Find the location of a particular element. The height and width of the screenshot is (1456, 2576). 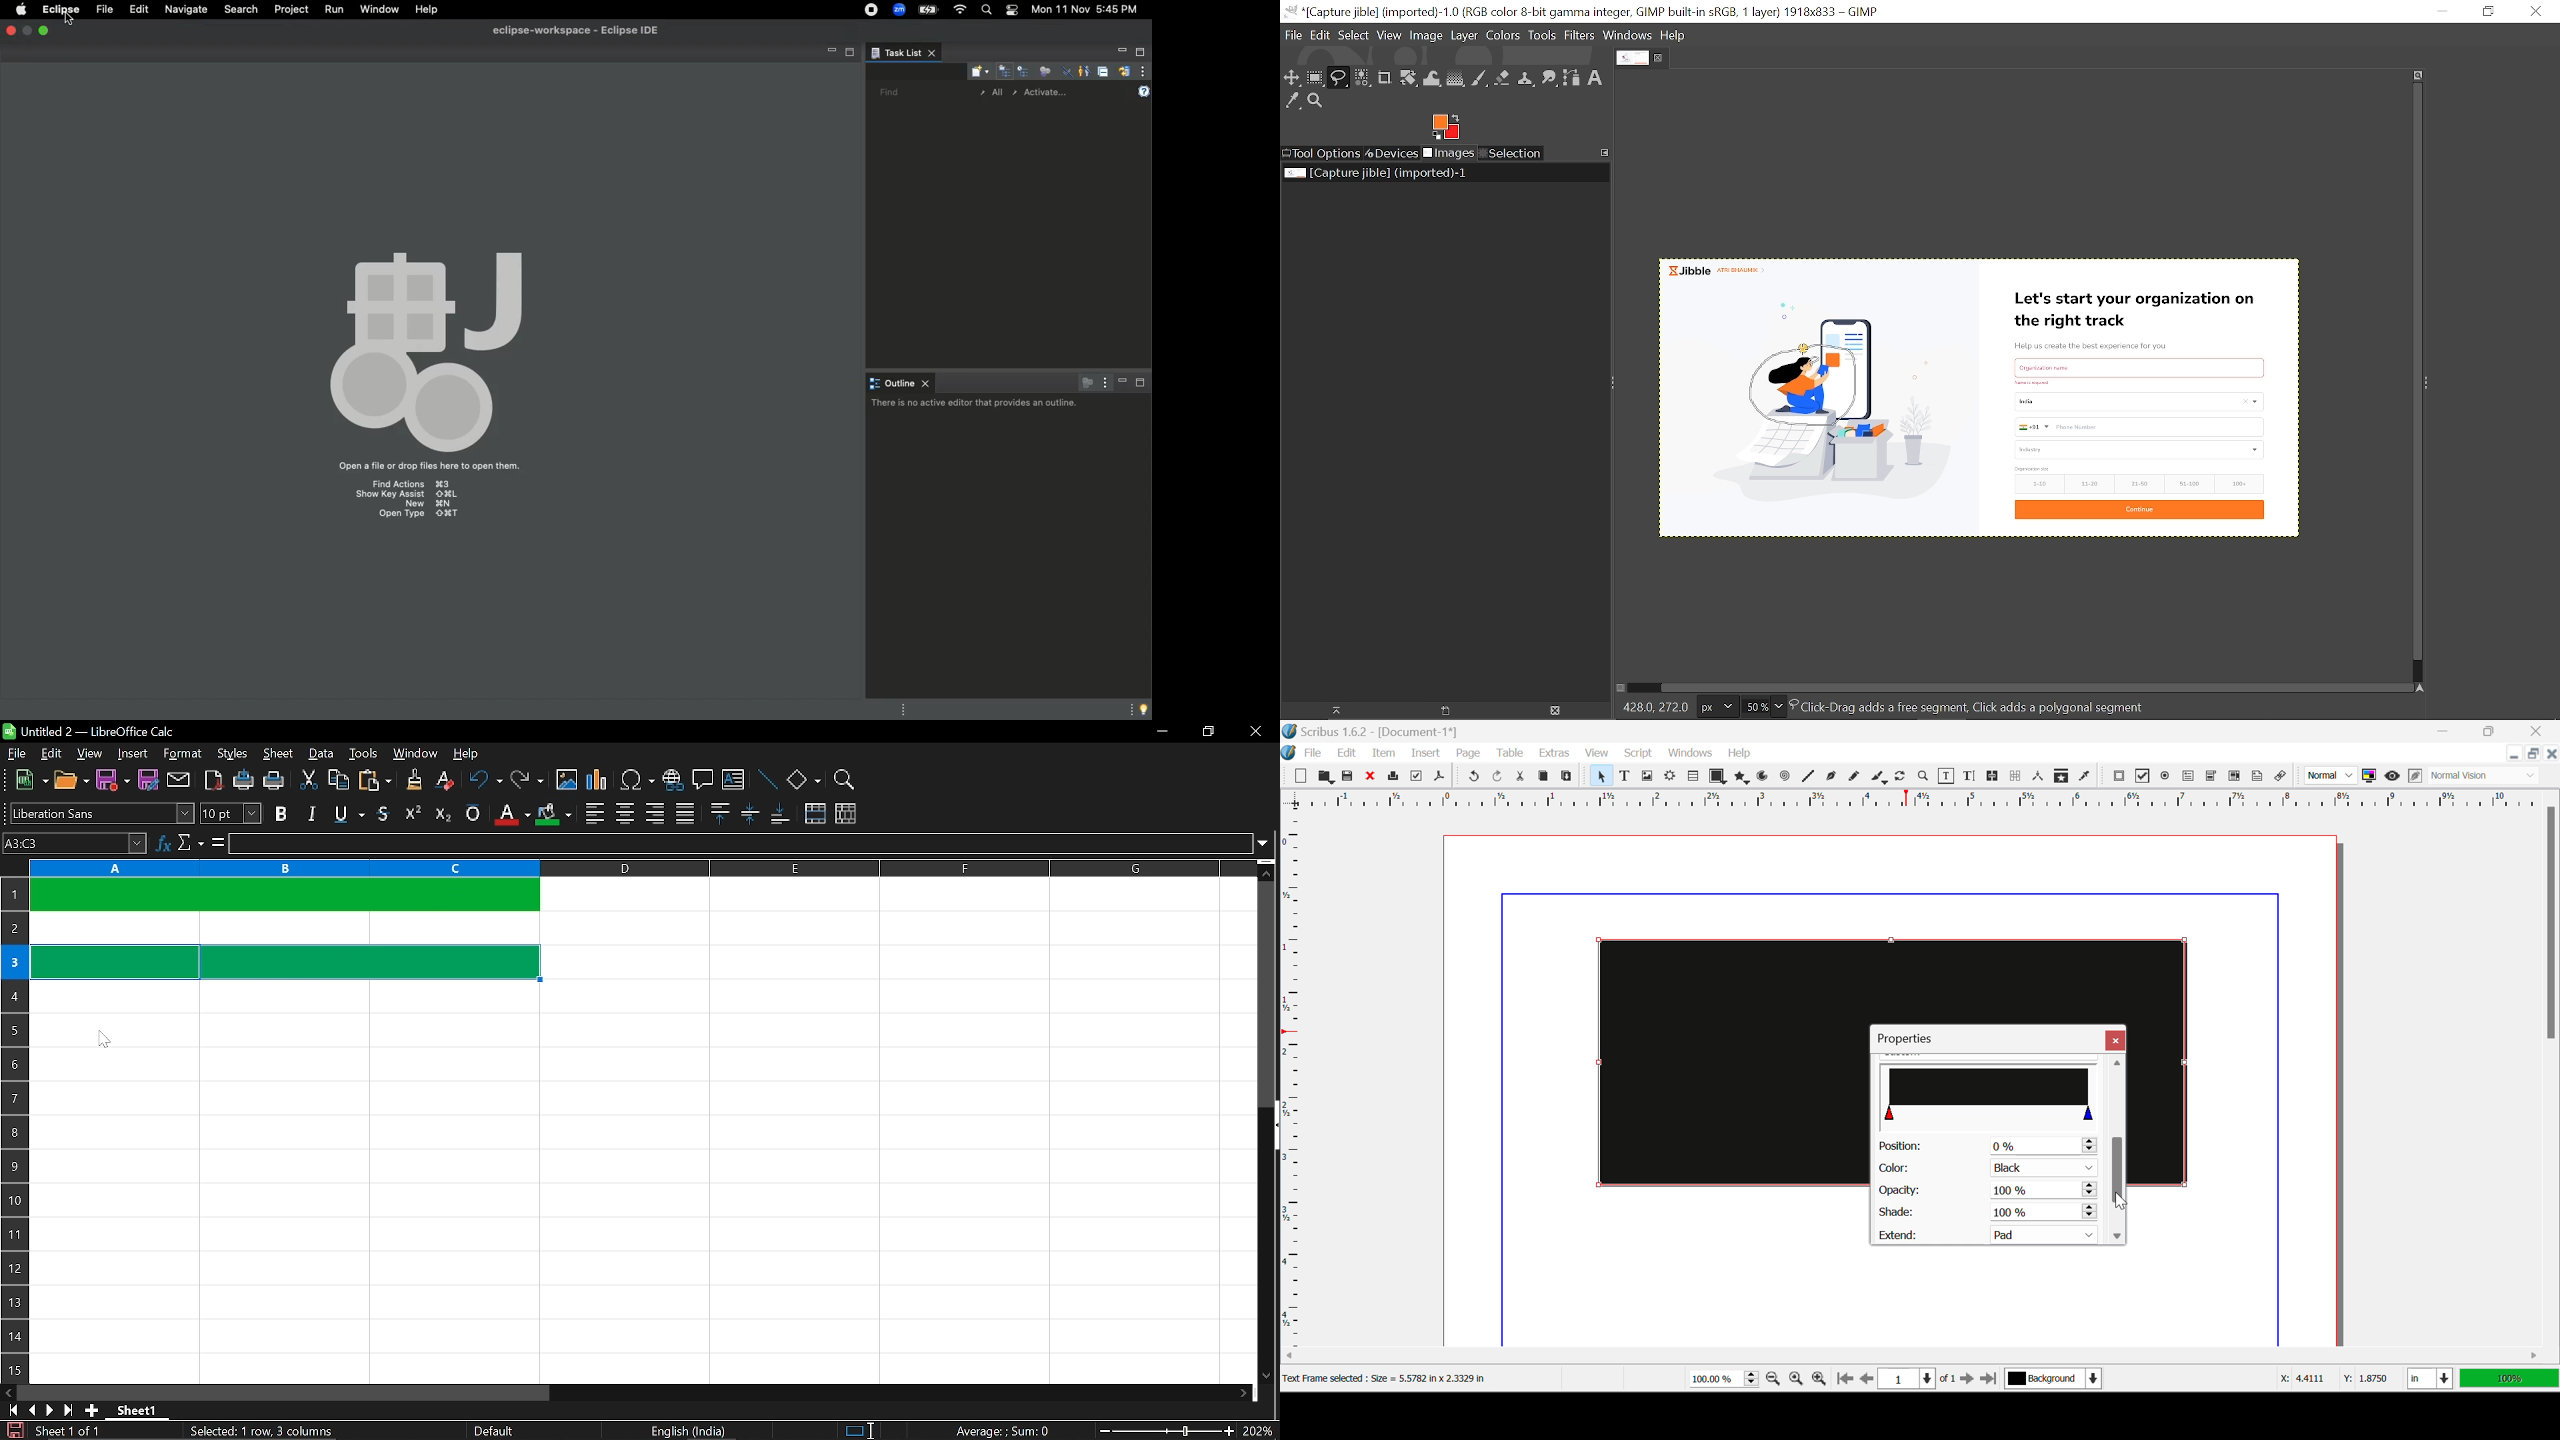

cut is located at coordinates (310, 780).